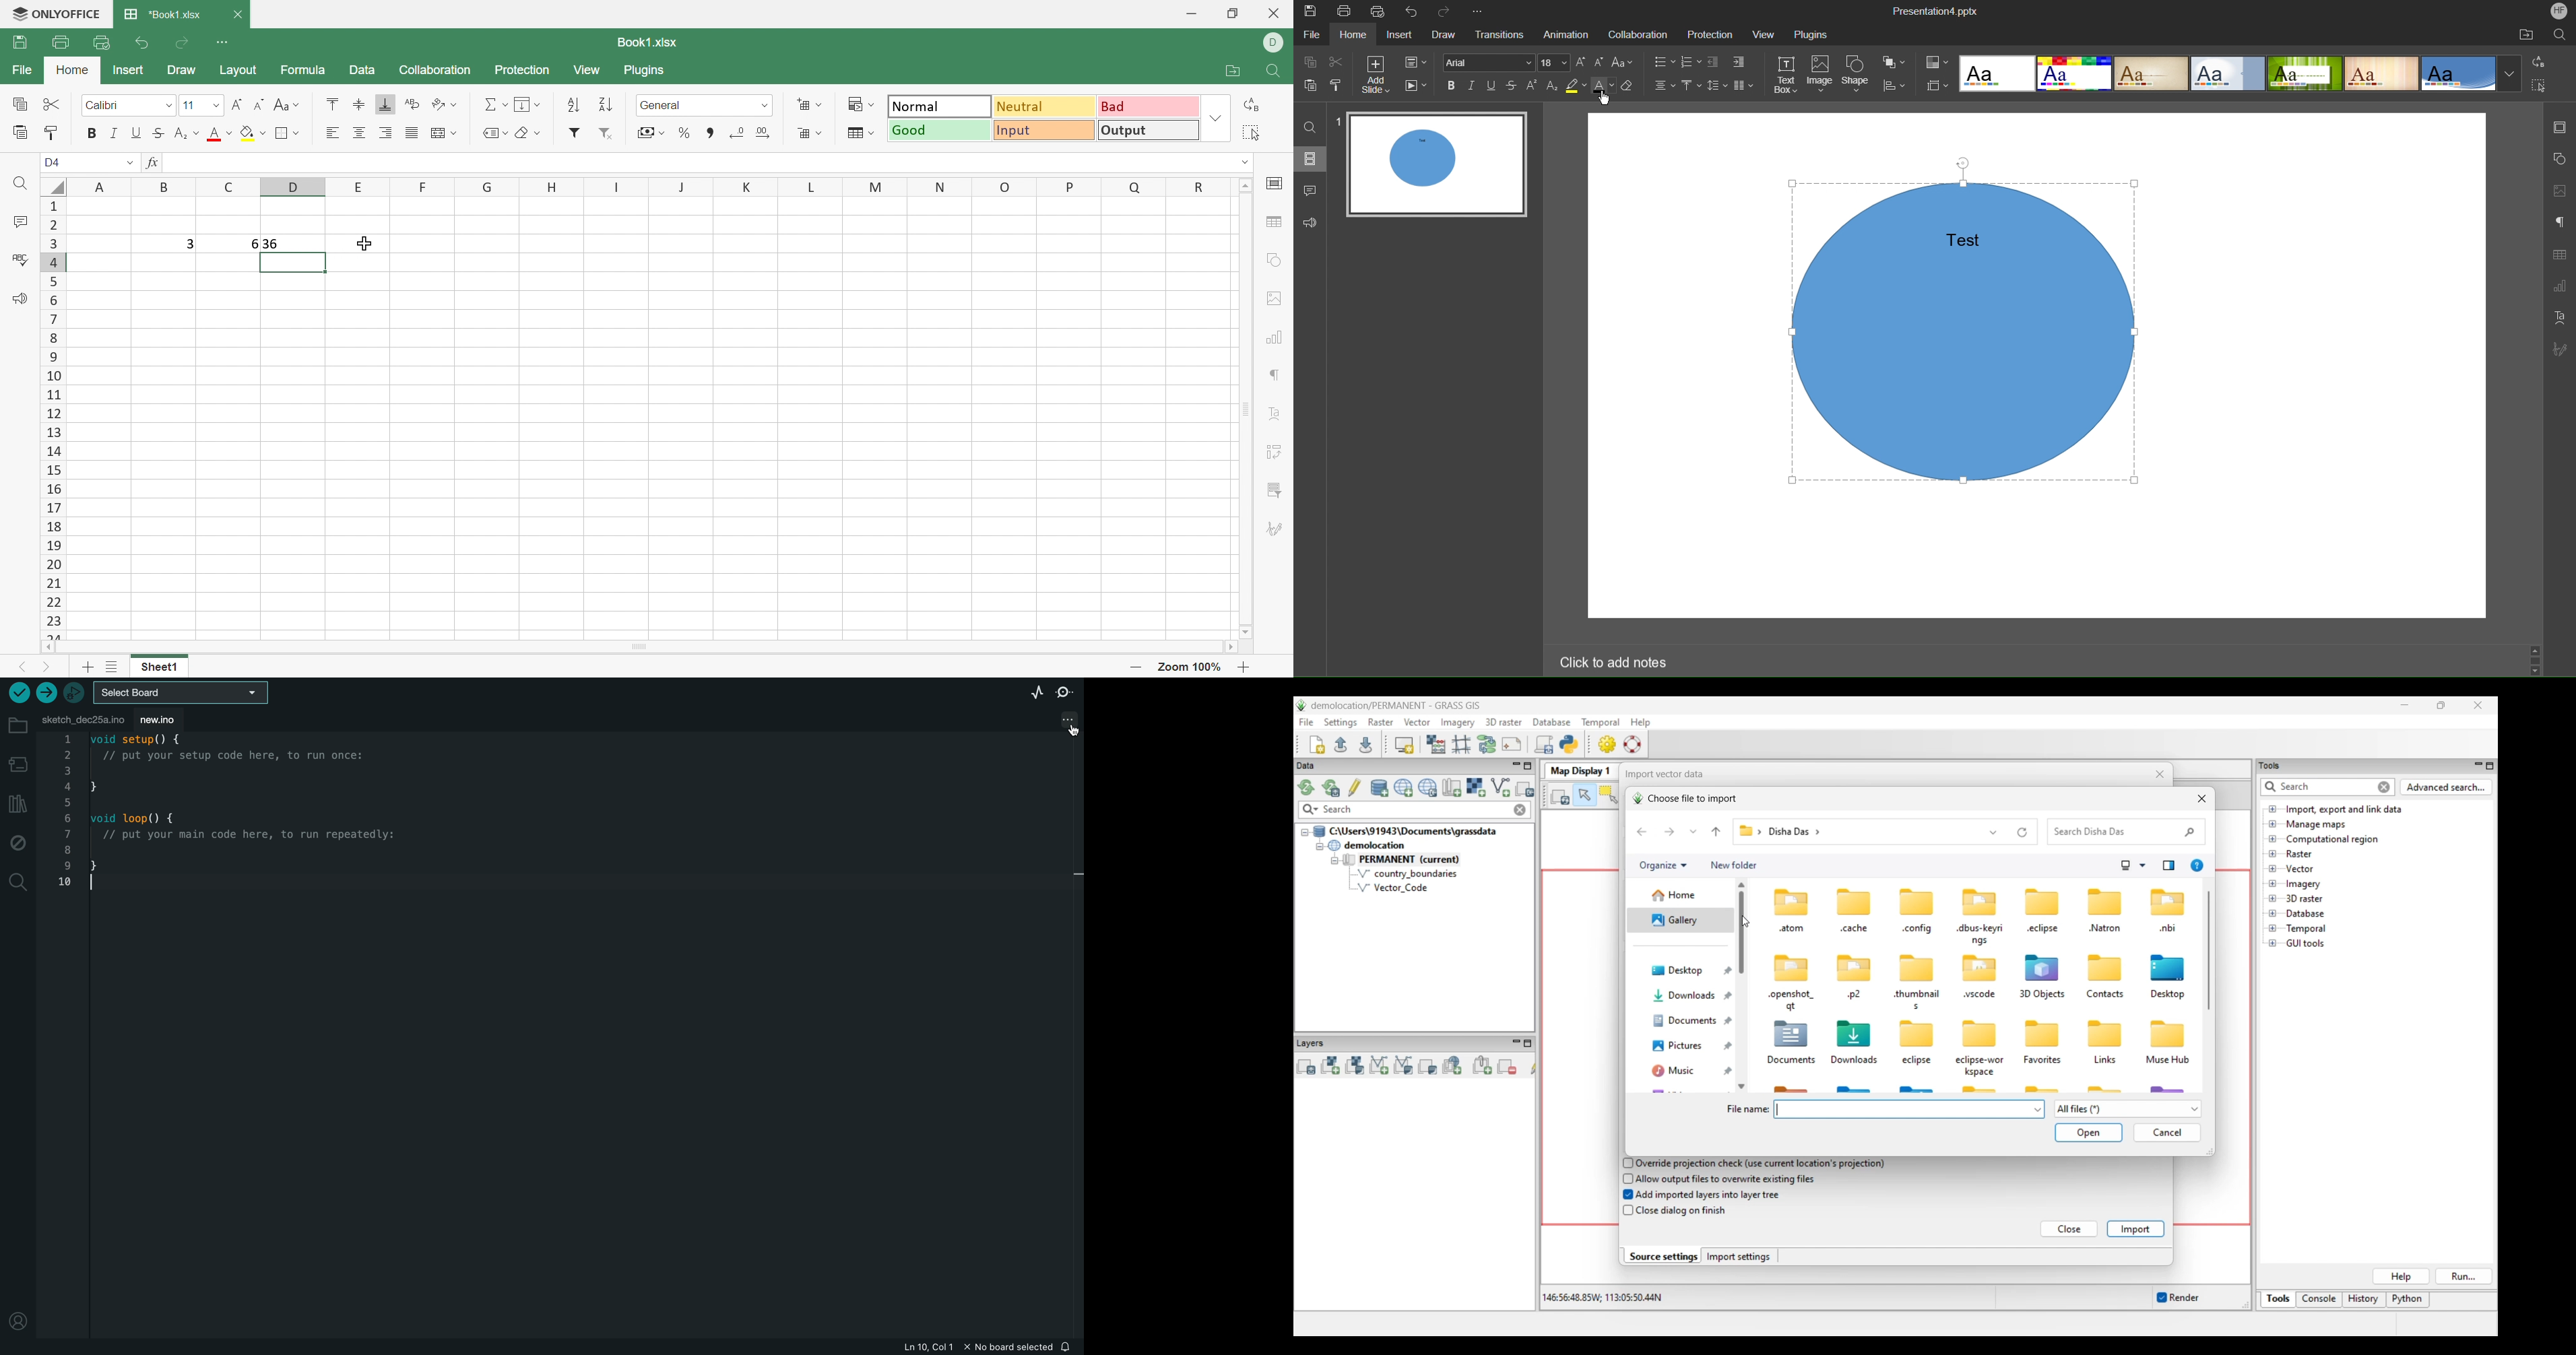 The width and height of the screenshot is (2576, 1372). What do you see at coordinates (219, 133) in the screenshot?
I see `Font color` at bounding box center [219, 133].